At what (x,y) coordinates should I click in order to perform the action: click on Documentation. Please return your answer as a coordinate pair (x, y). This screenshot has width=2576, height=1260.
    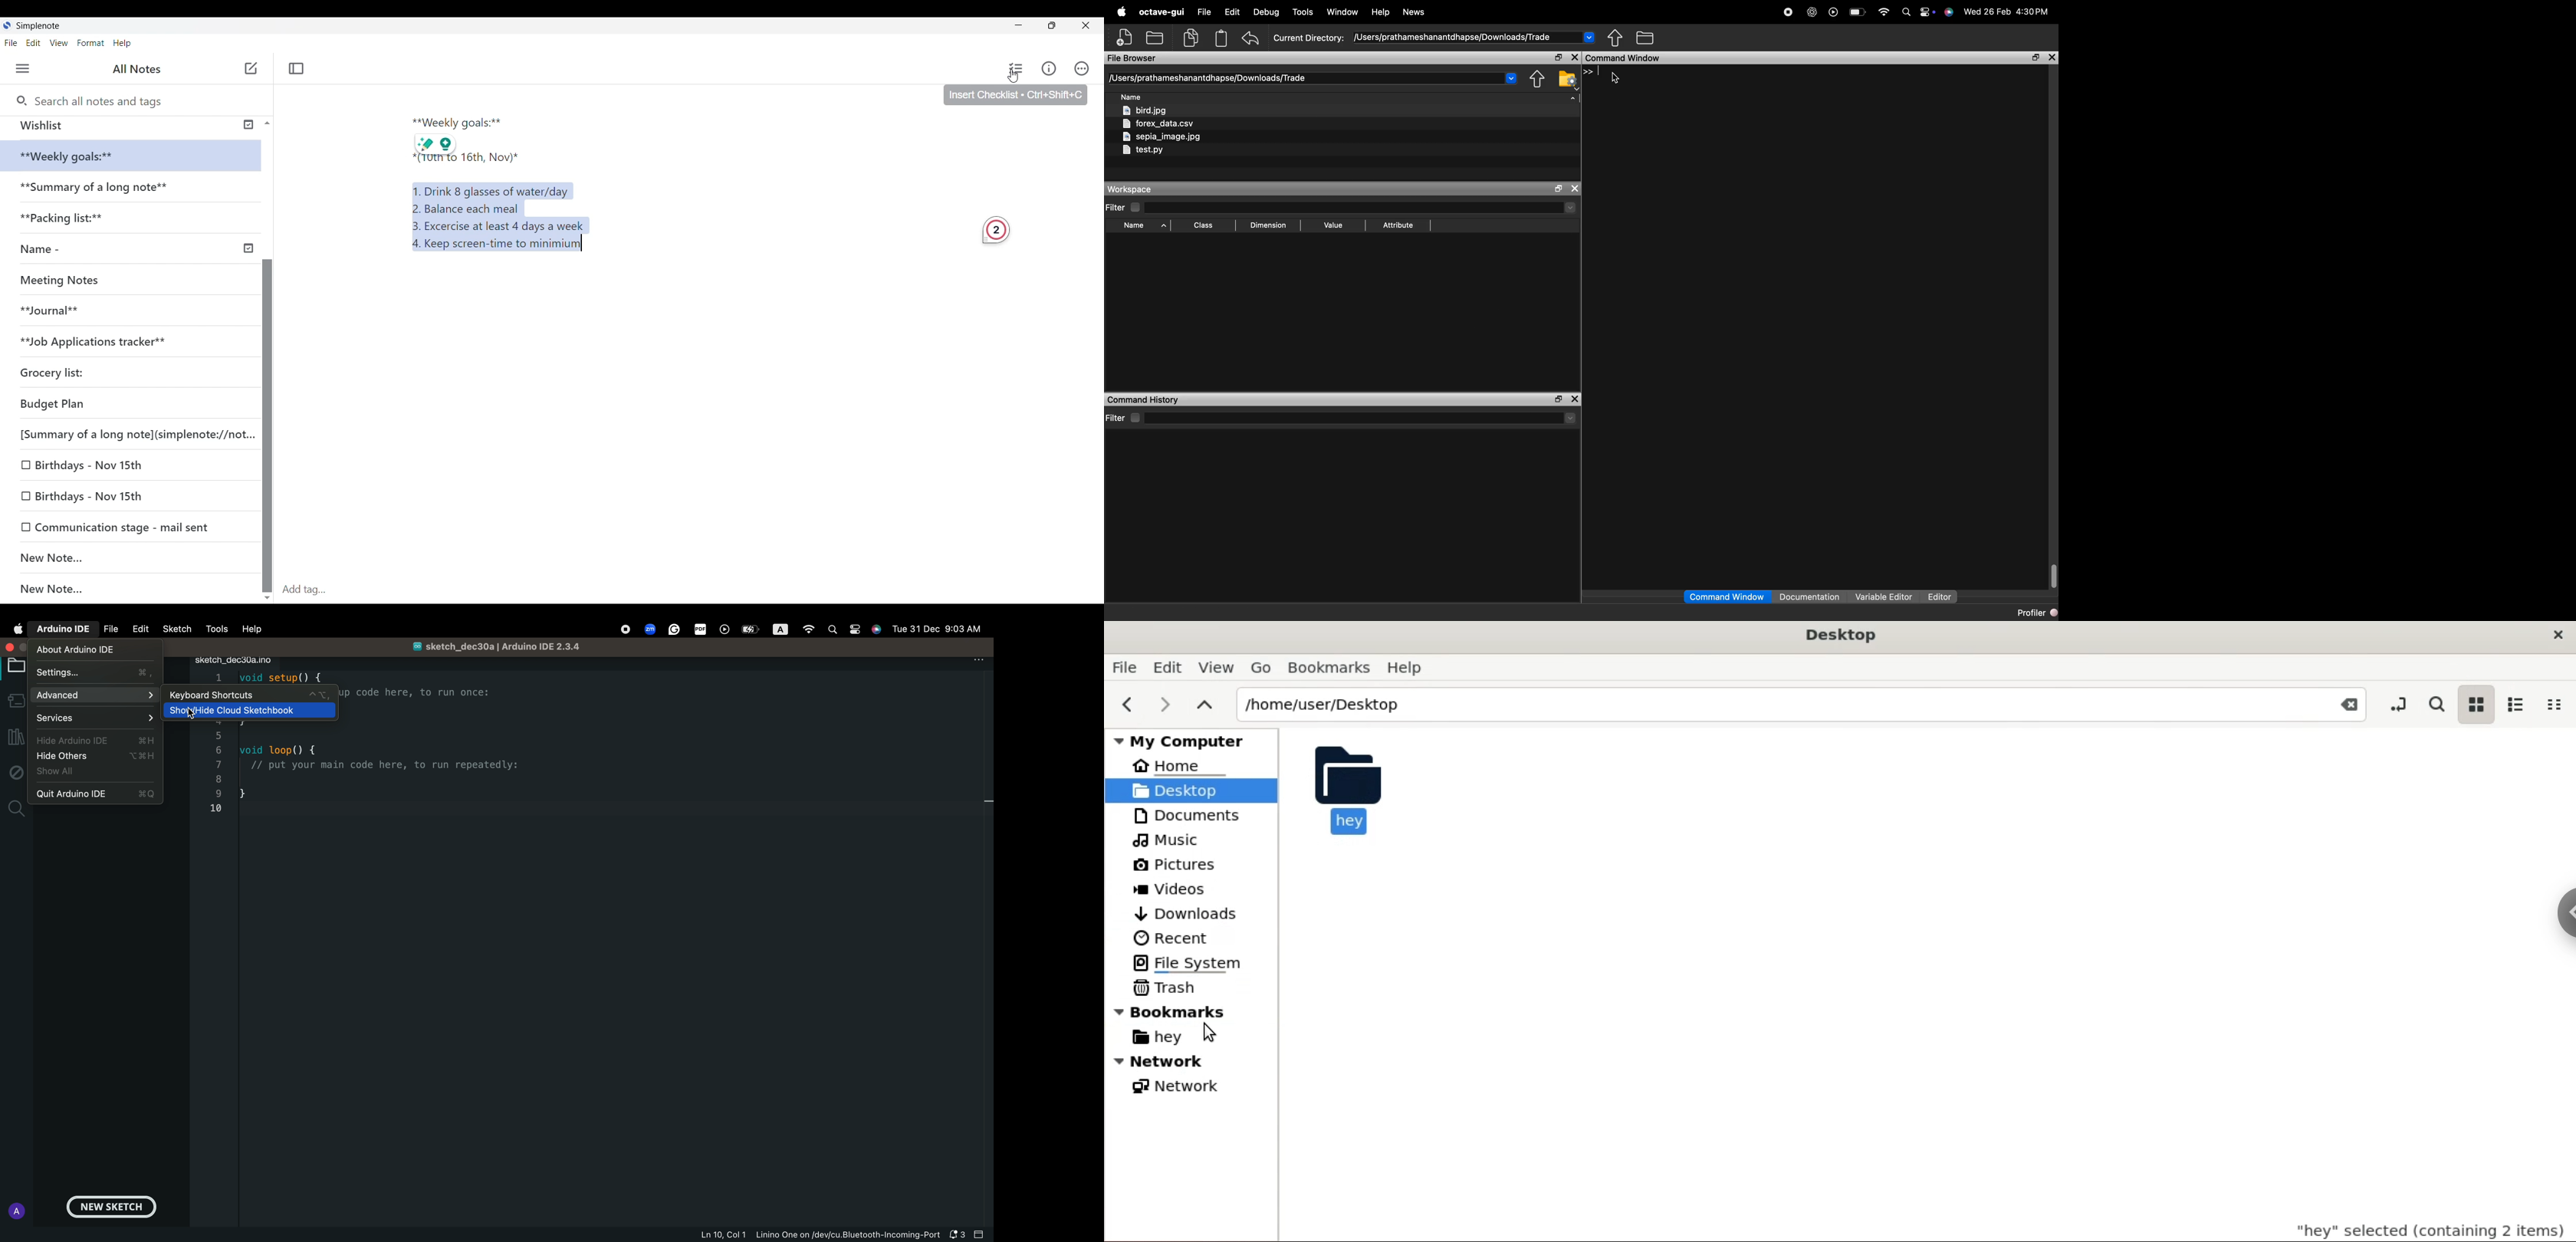
    Looking at the image, I should click on (1810, 597).